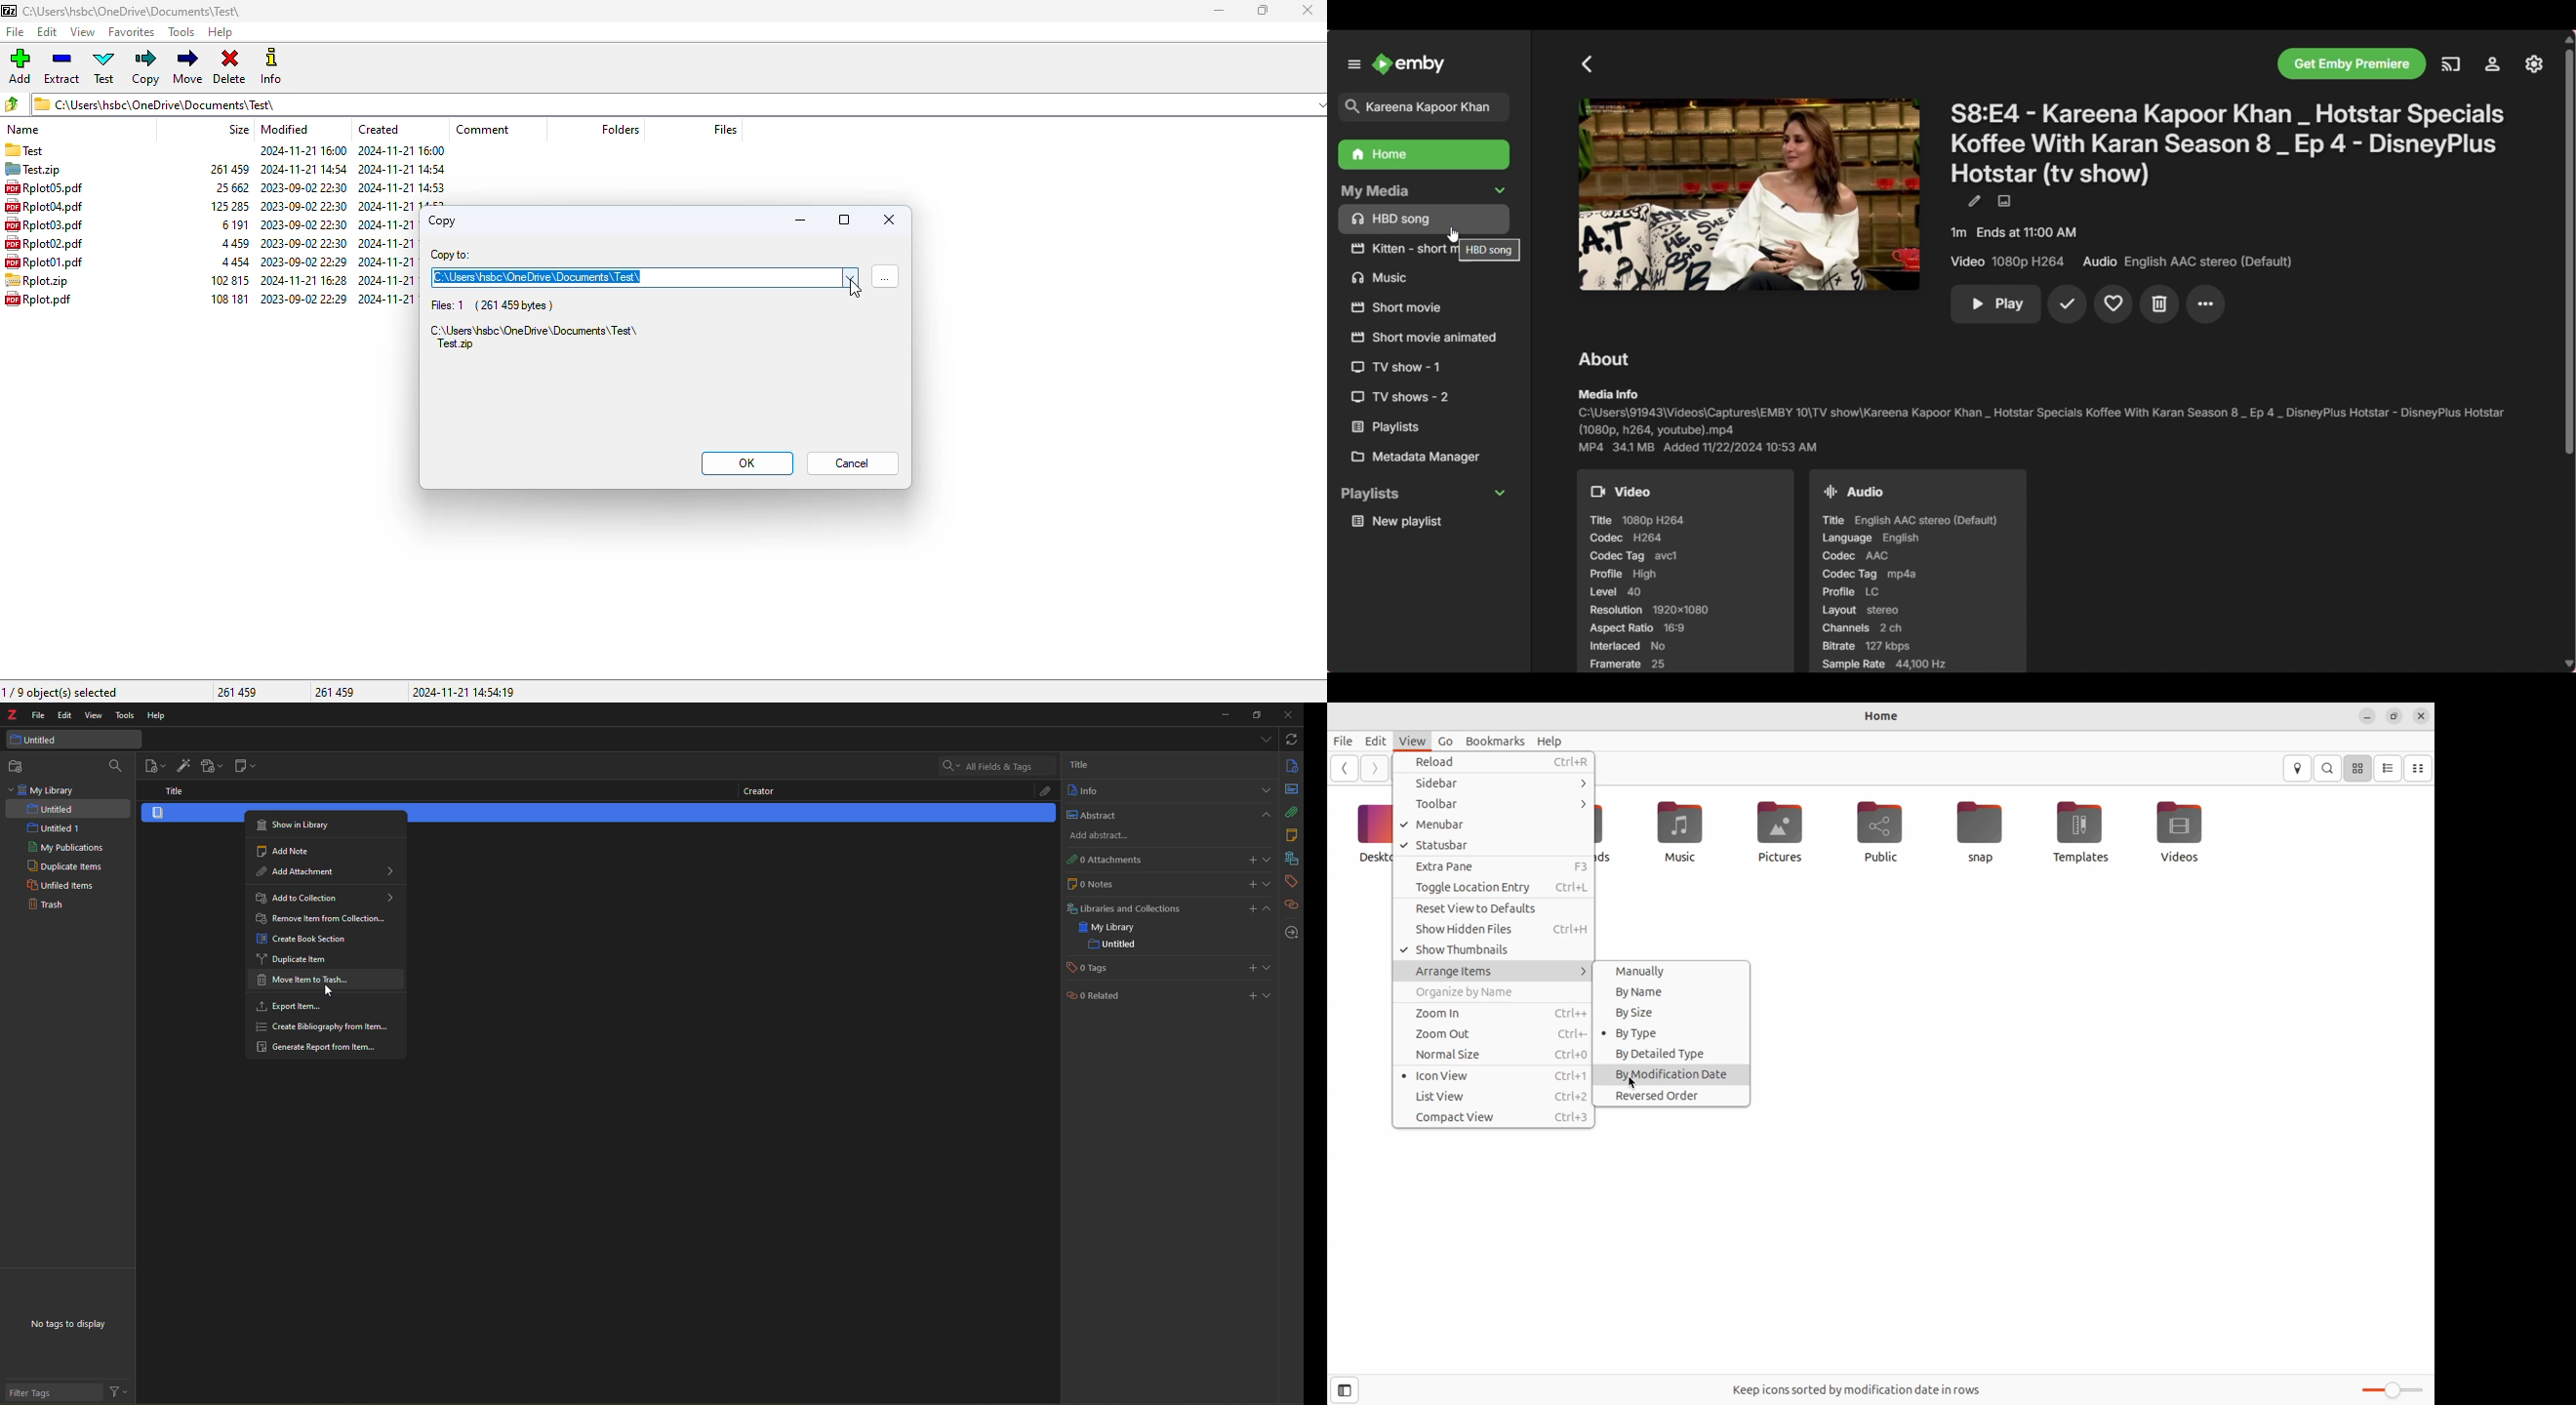  What do you see at coordinates (325, 1027) in the screenshot?
I see `create bibliography` at bounding box center [325, 1027].